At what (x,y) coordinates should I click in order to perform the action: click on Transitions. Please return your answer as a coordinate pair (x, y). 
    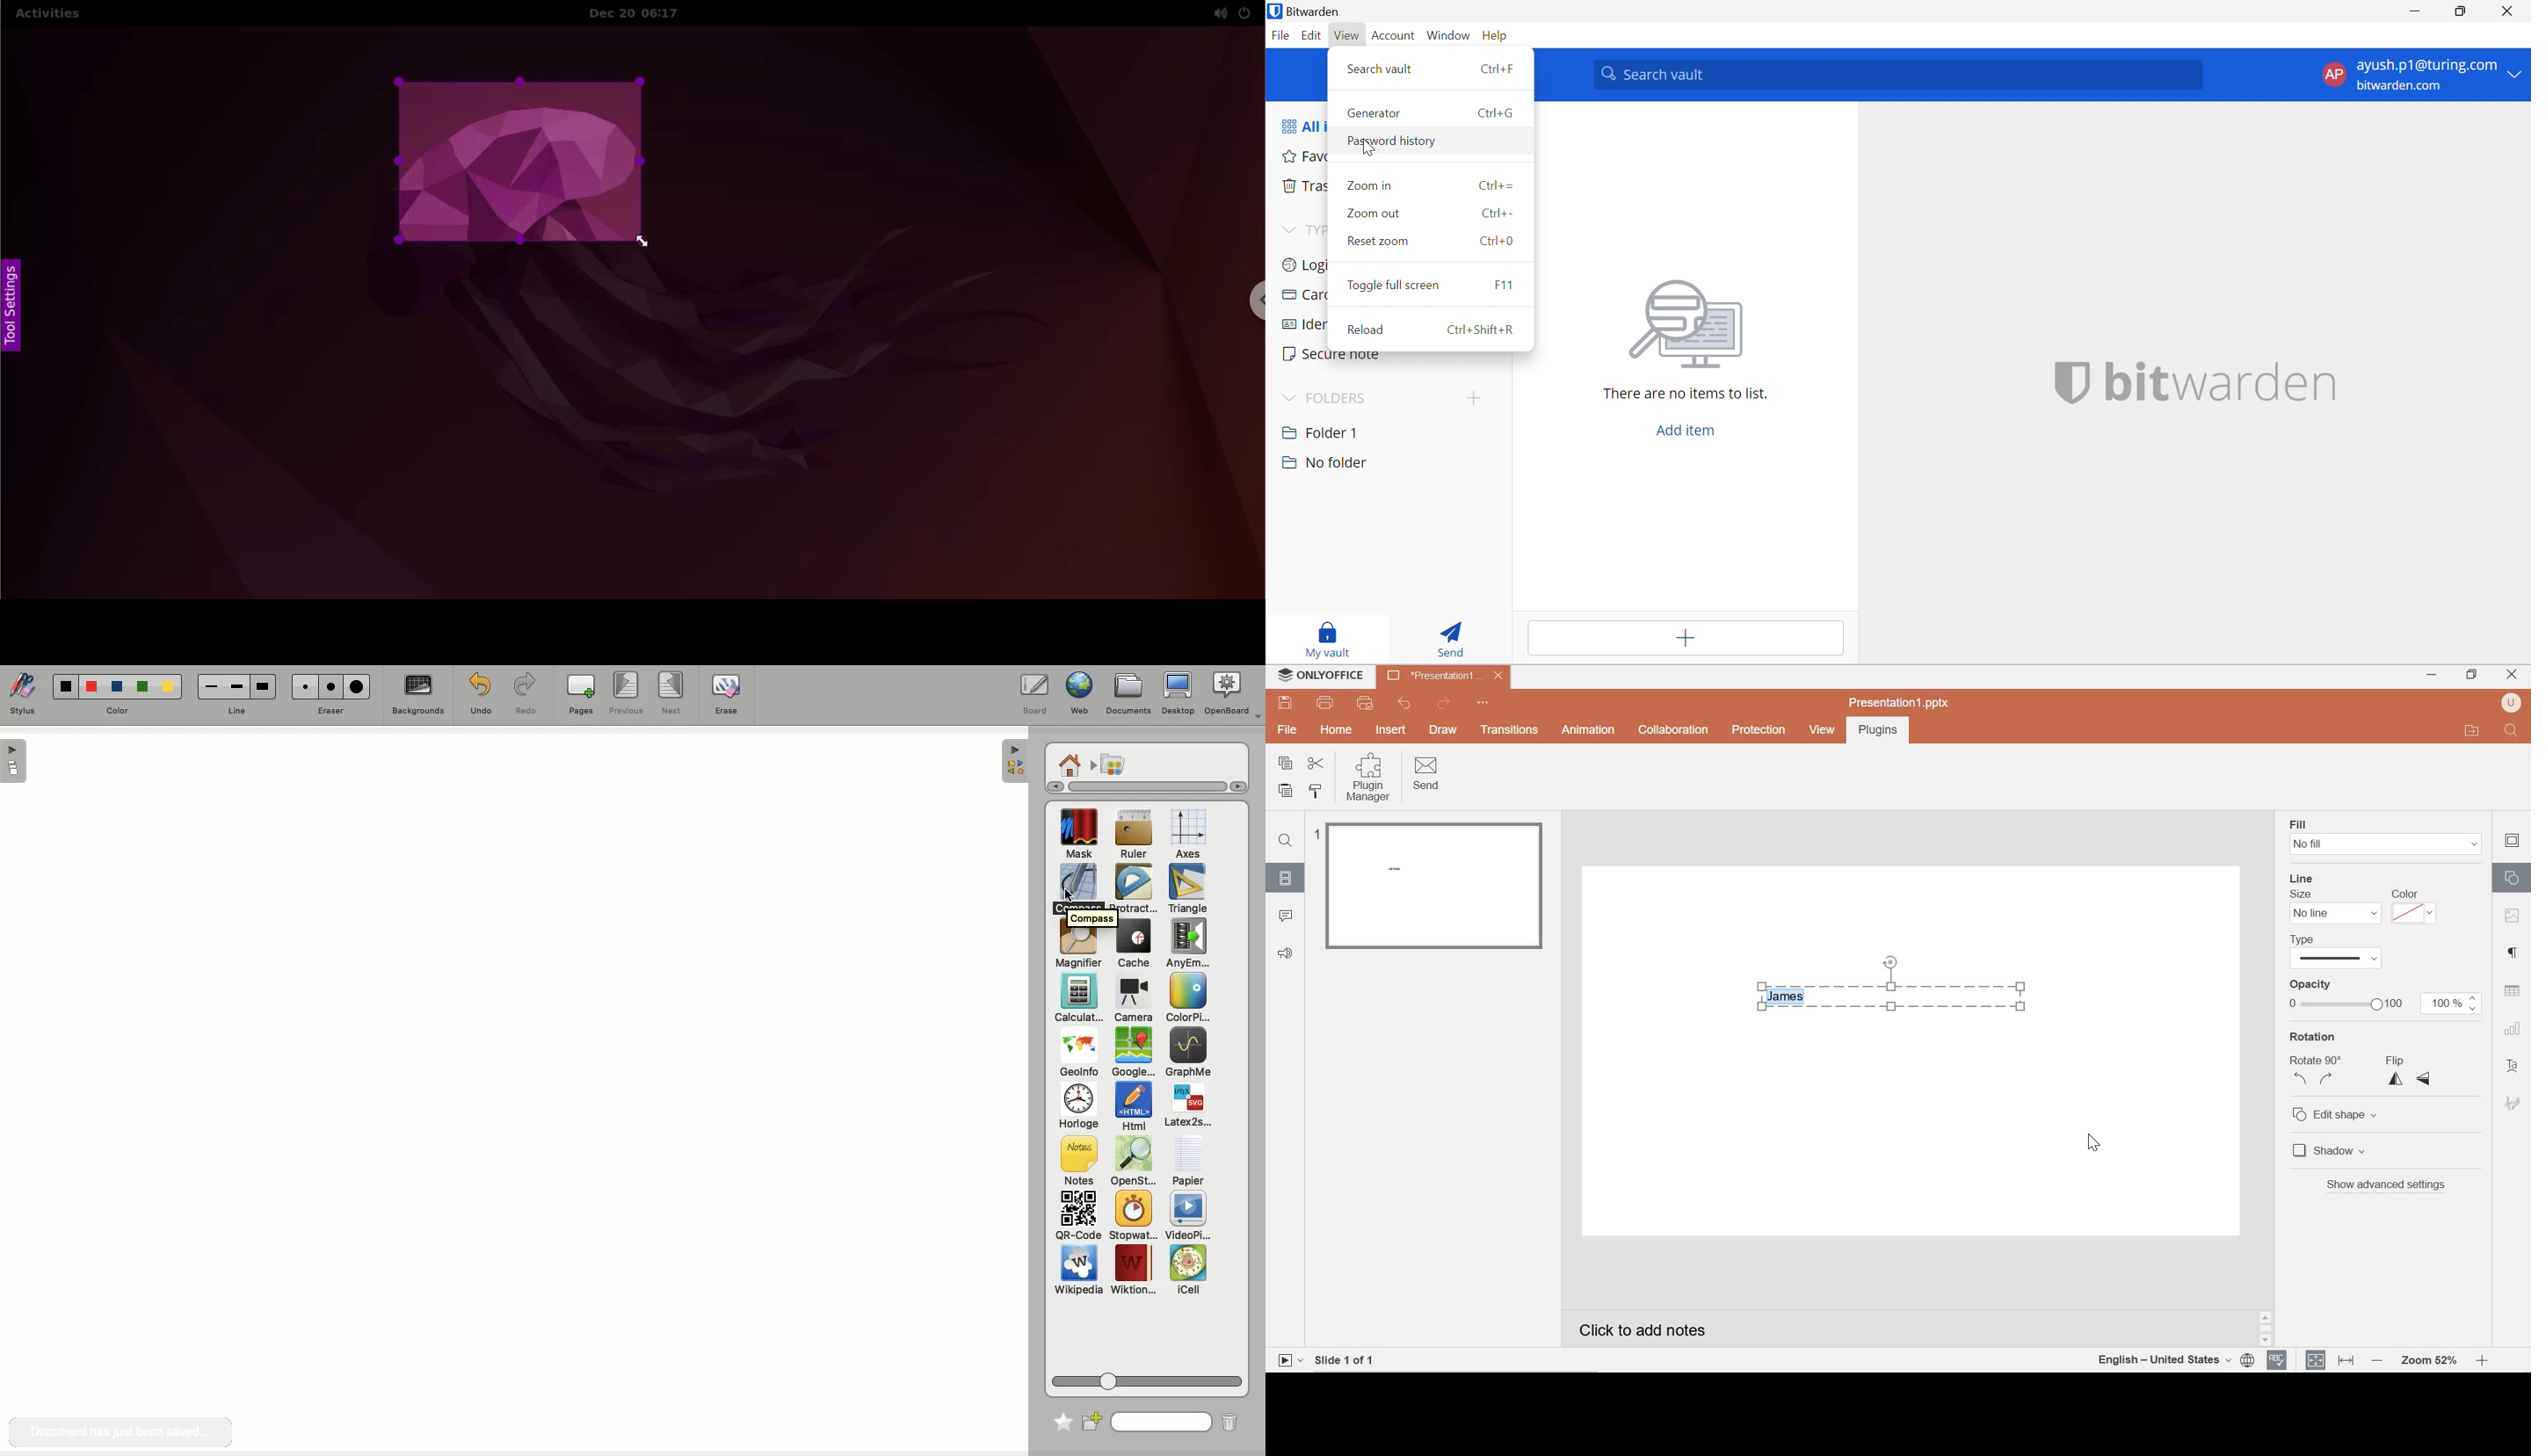
    Looking at the image, I should click on (1509, 730).